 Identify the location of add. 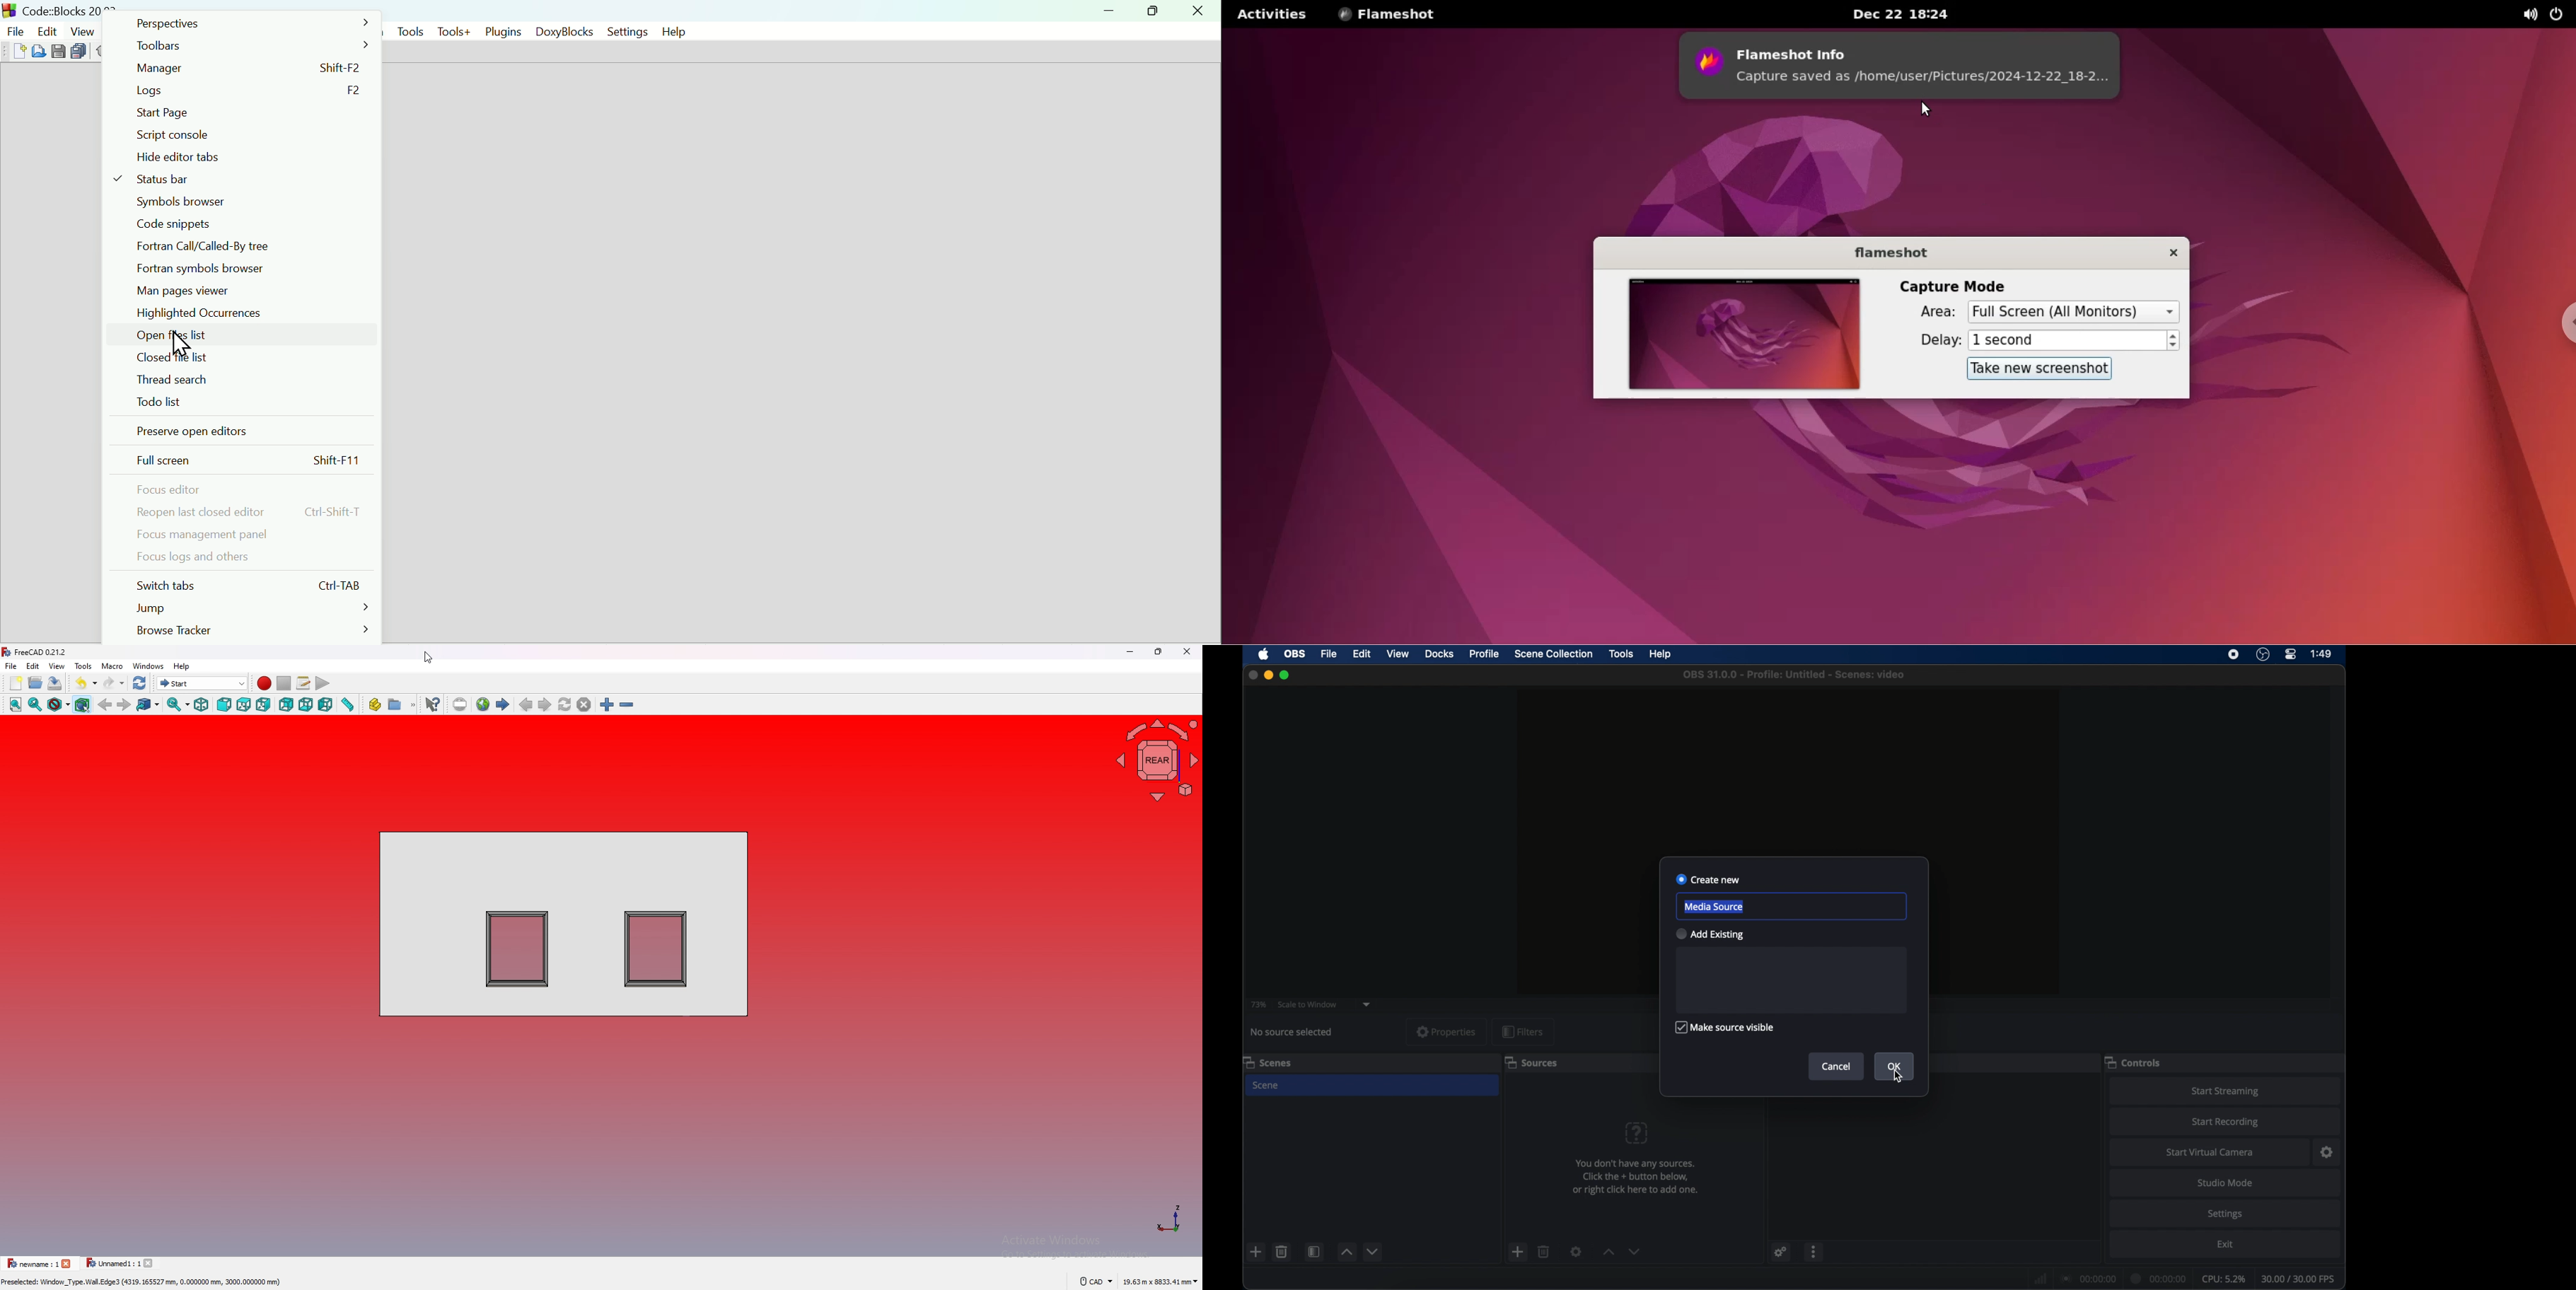
(1518, 1251).